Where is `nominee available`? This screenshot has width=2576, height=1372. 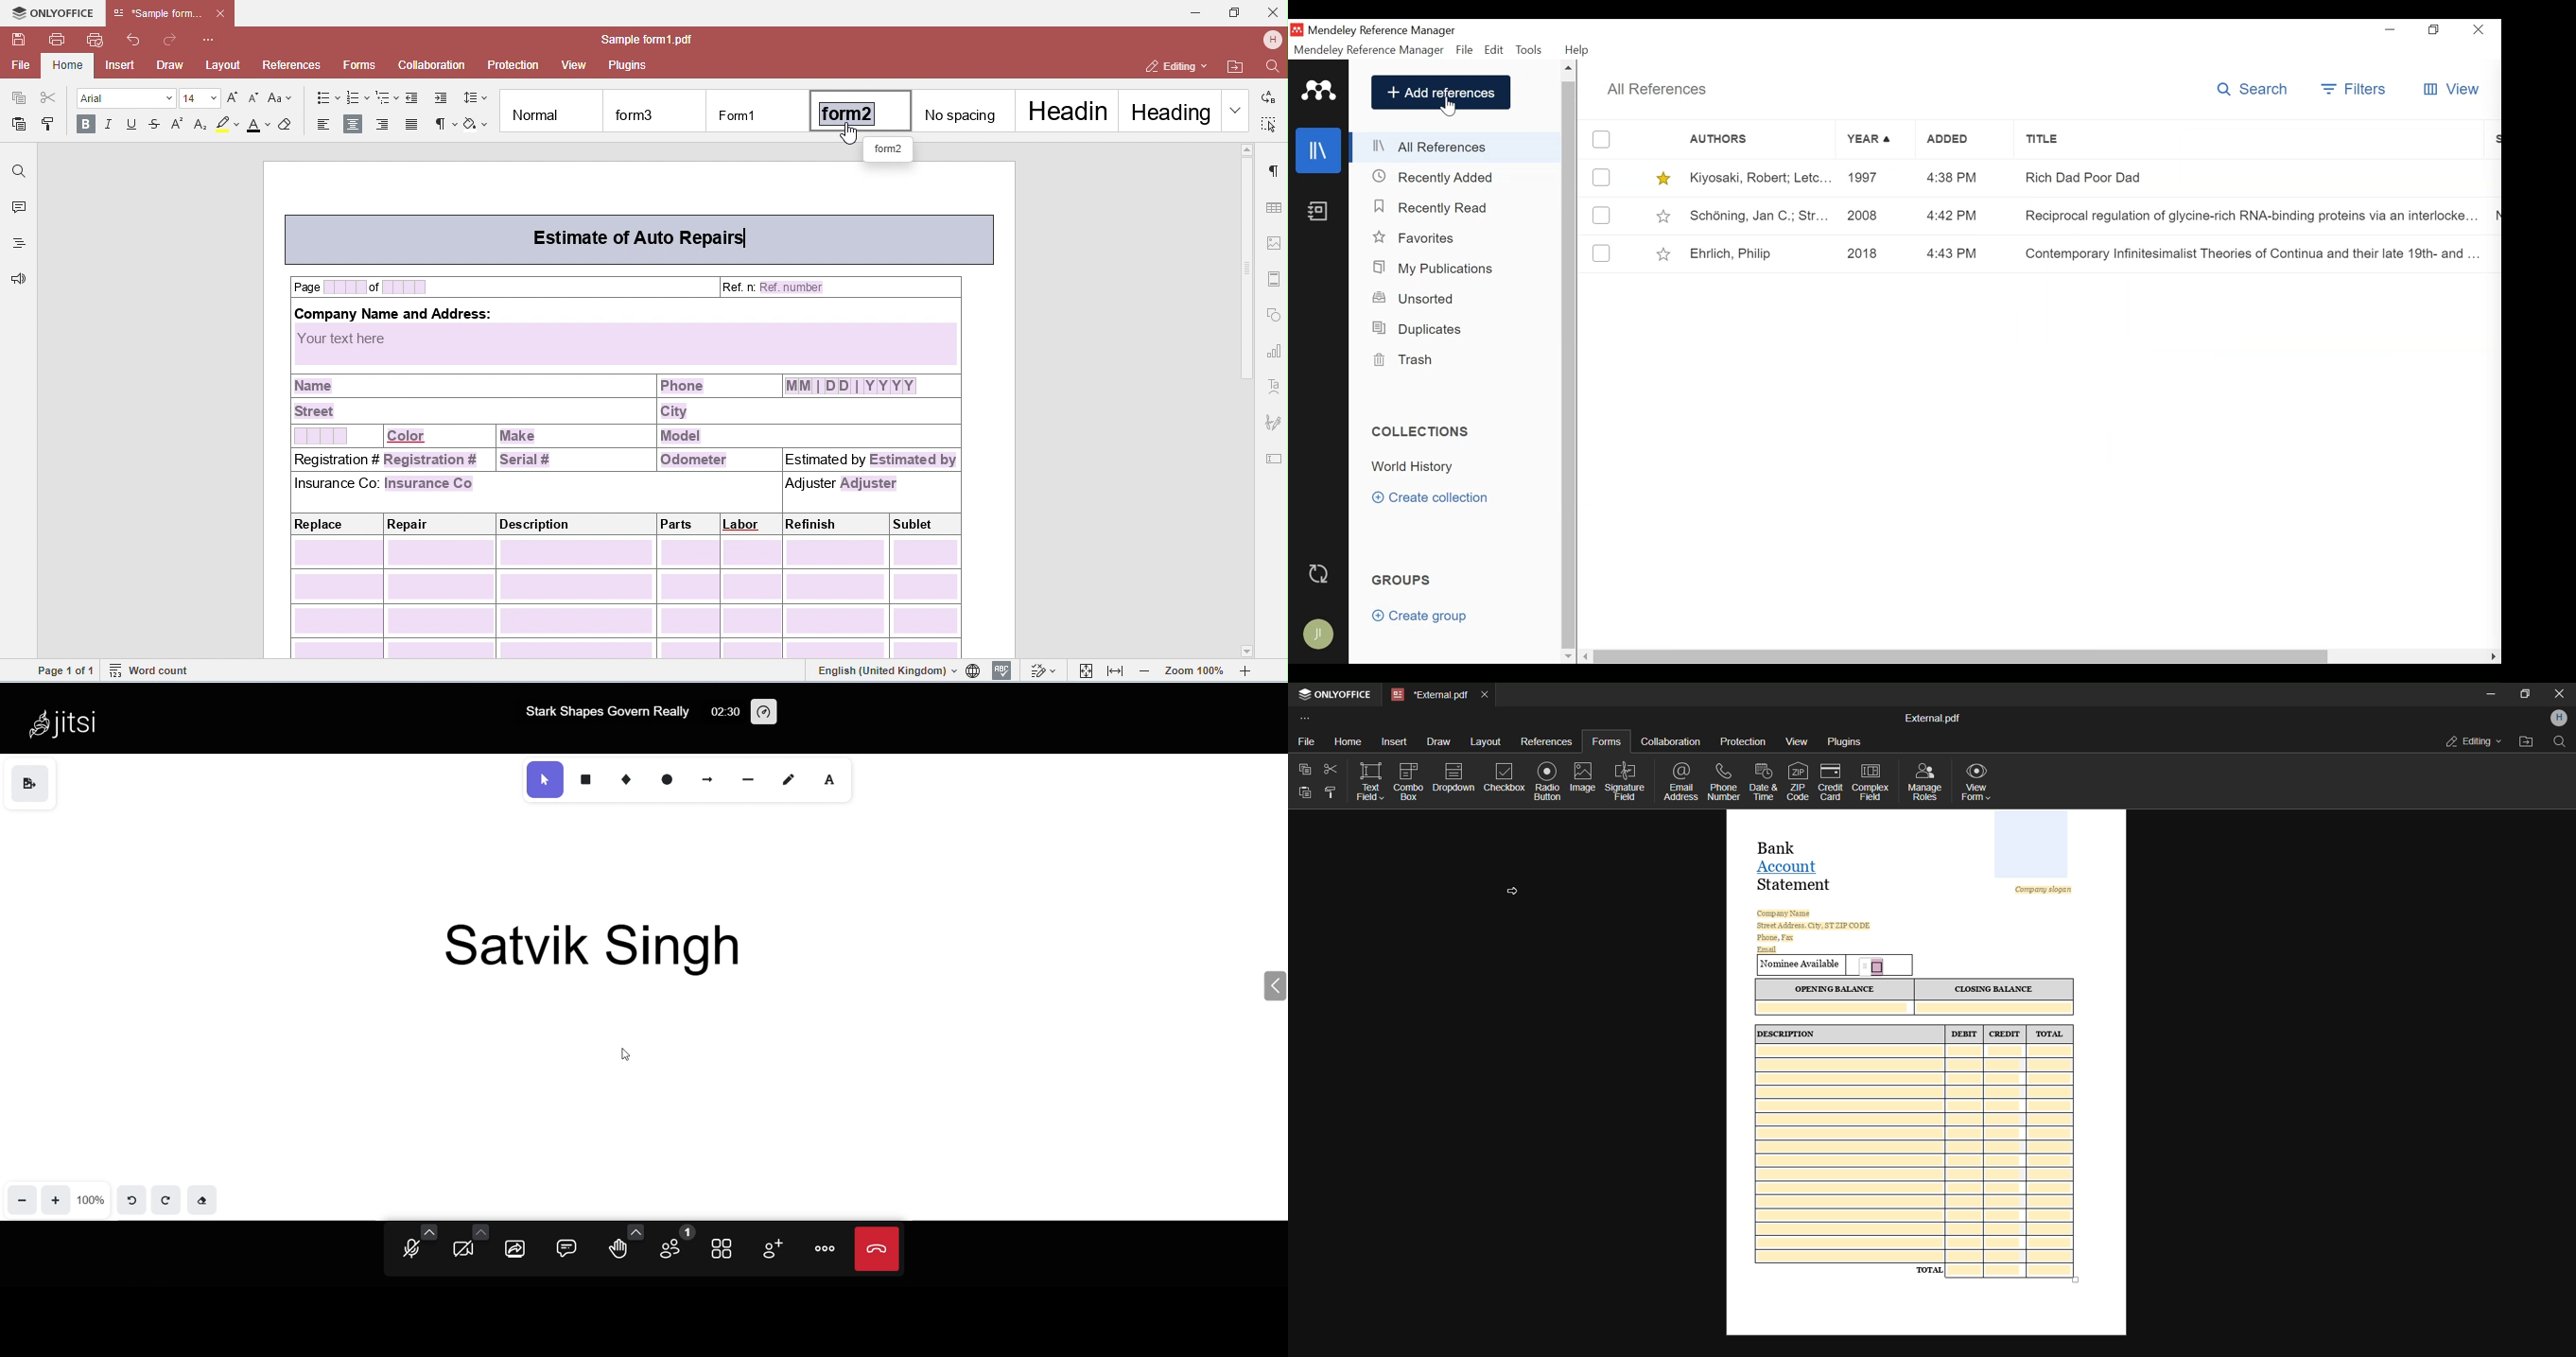
nominee available is located at coordinates (1801, 965).